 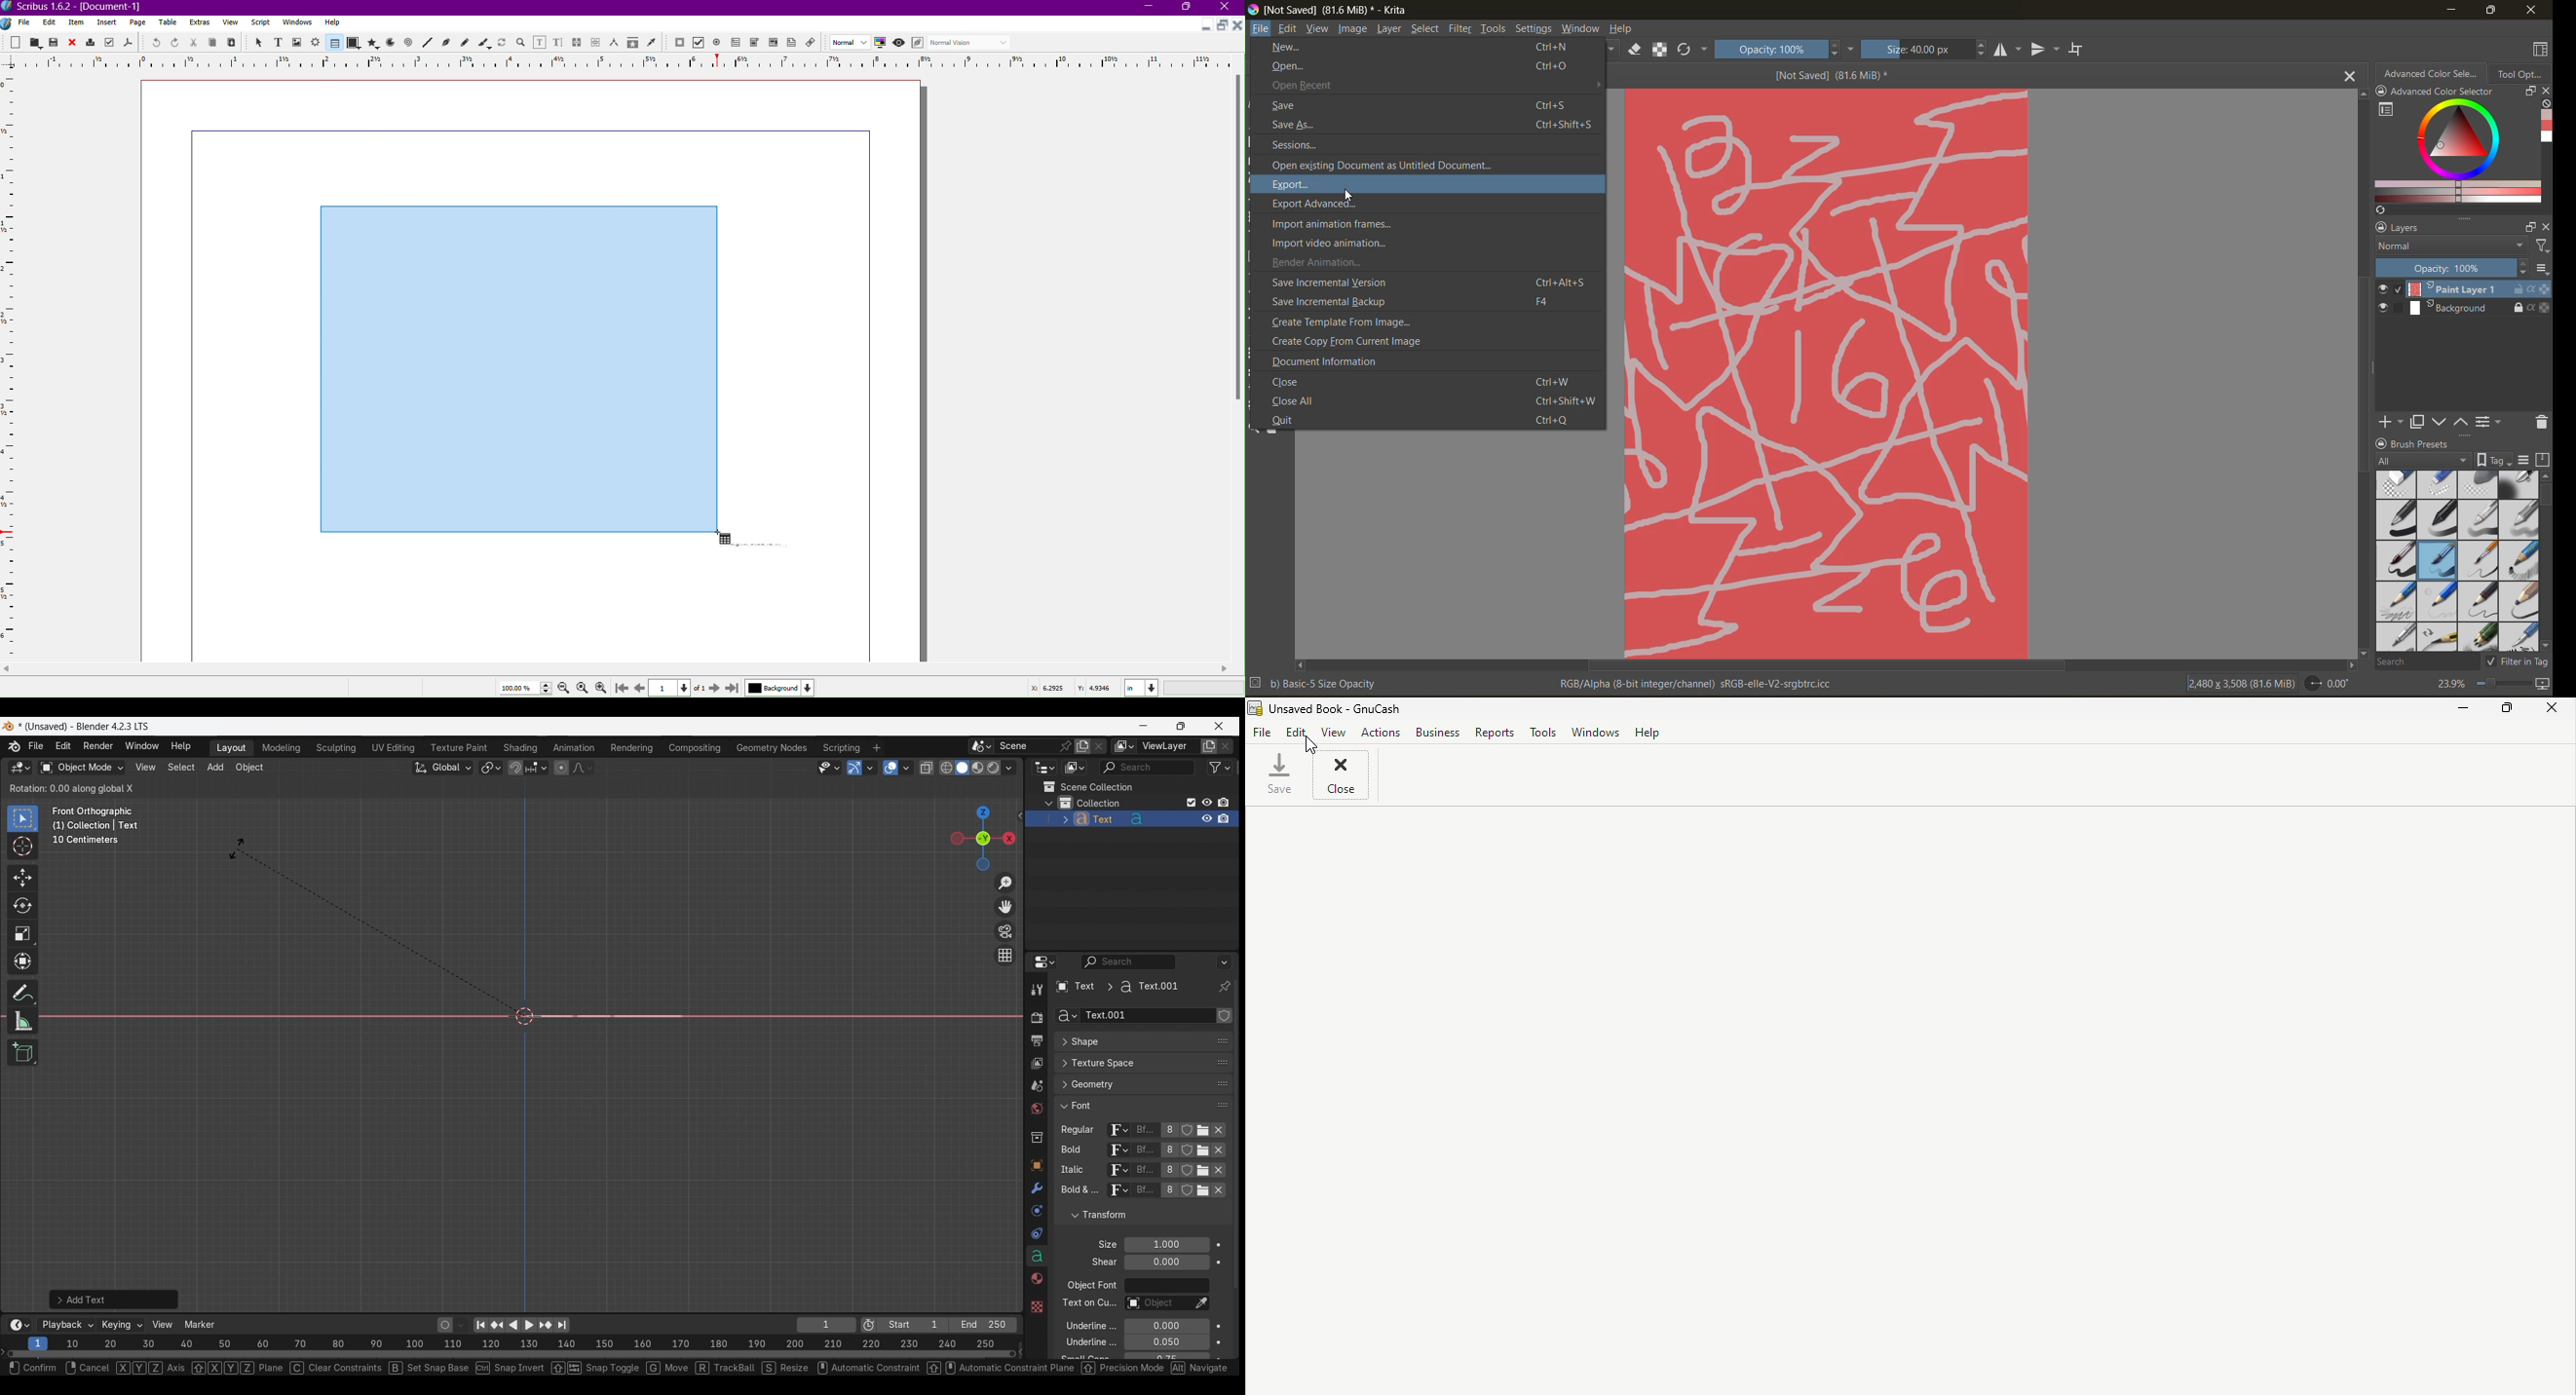 What do you see at coordinates (2465, 309) in the screenshot?
I see `layer` at bounding box center [2465, 309].